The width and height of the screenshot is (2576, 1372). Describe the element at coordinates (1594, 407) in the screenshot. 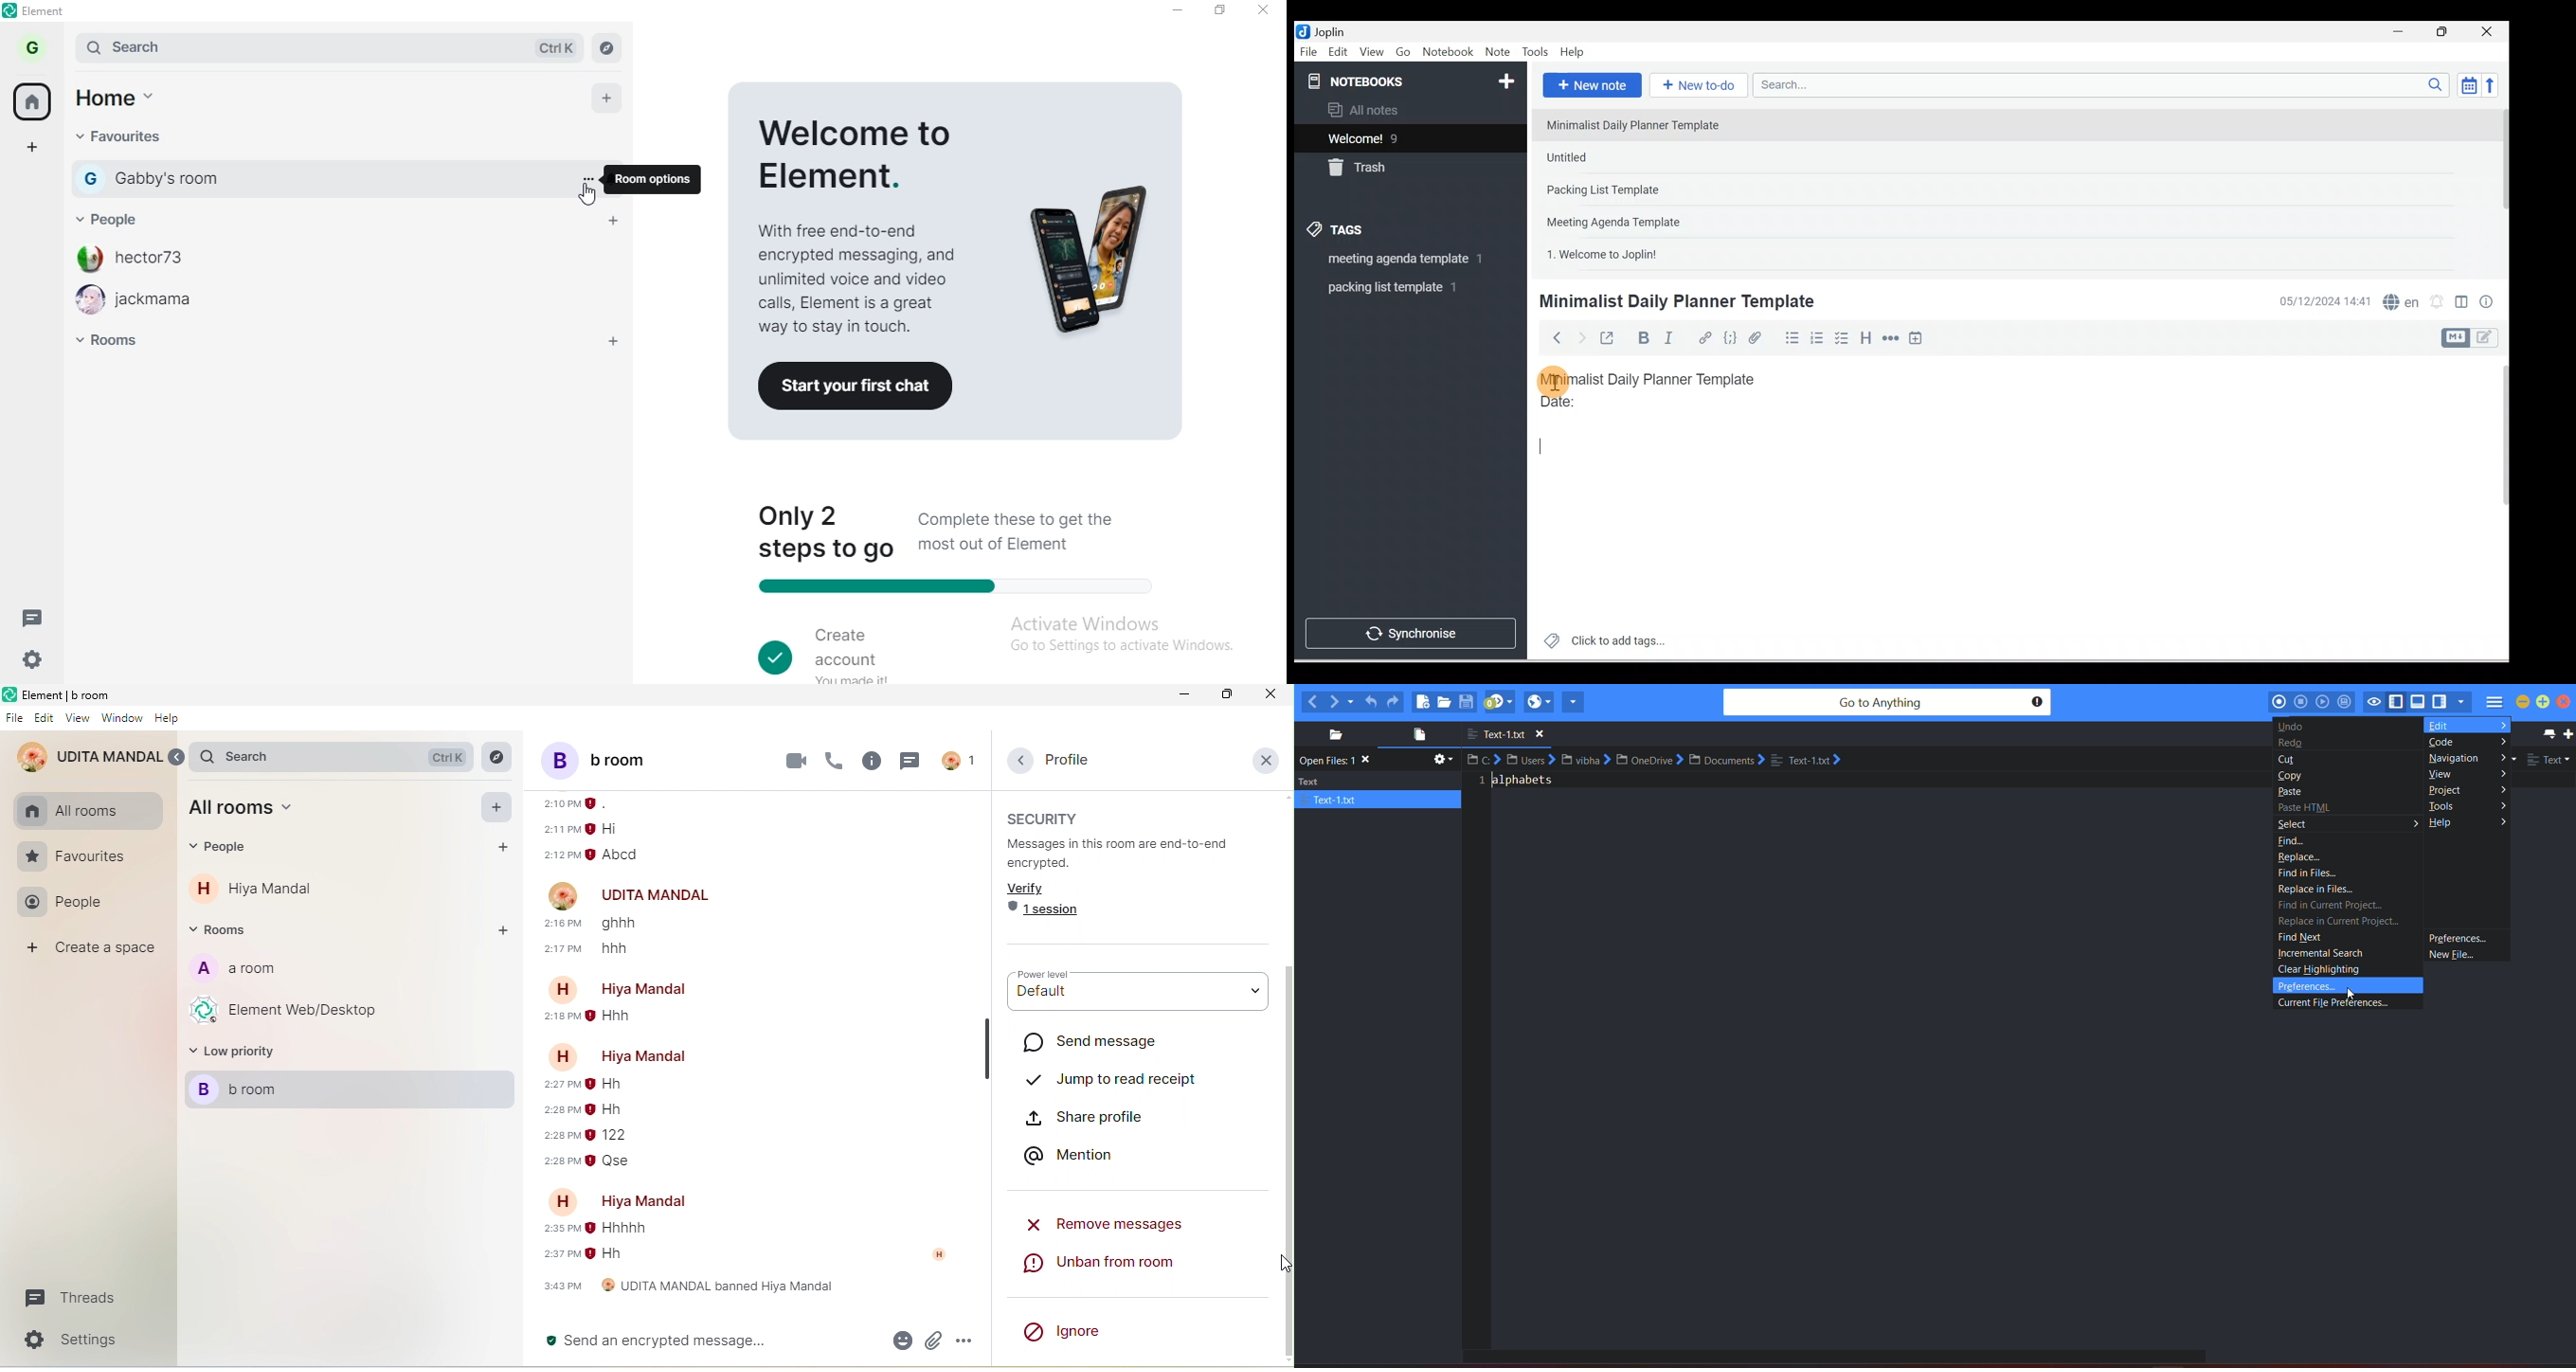

I see `Date:` at that location.